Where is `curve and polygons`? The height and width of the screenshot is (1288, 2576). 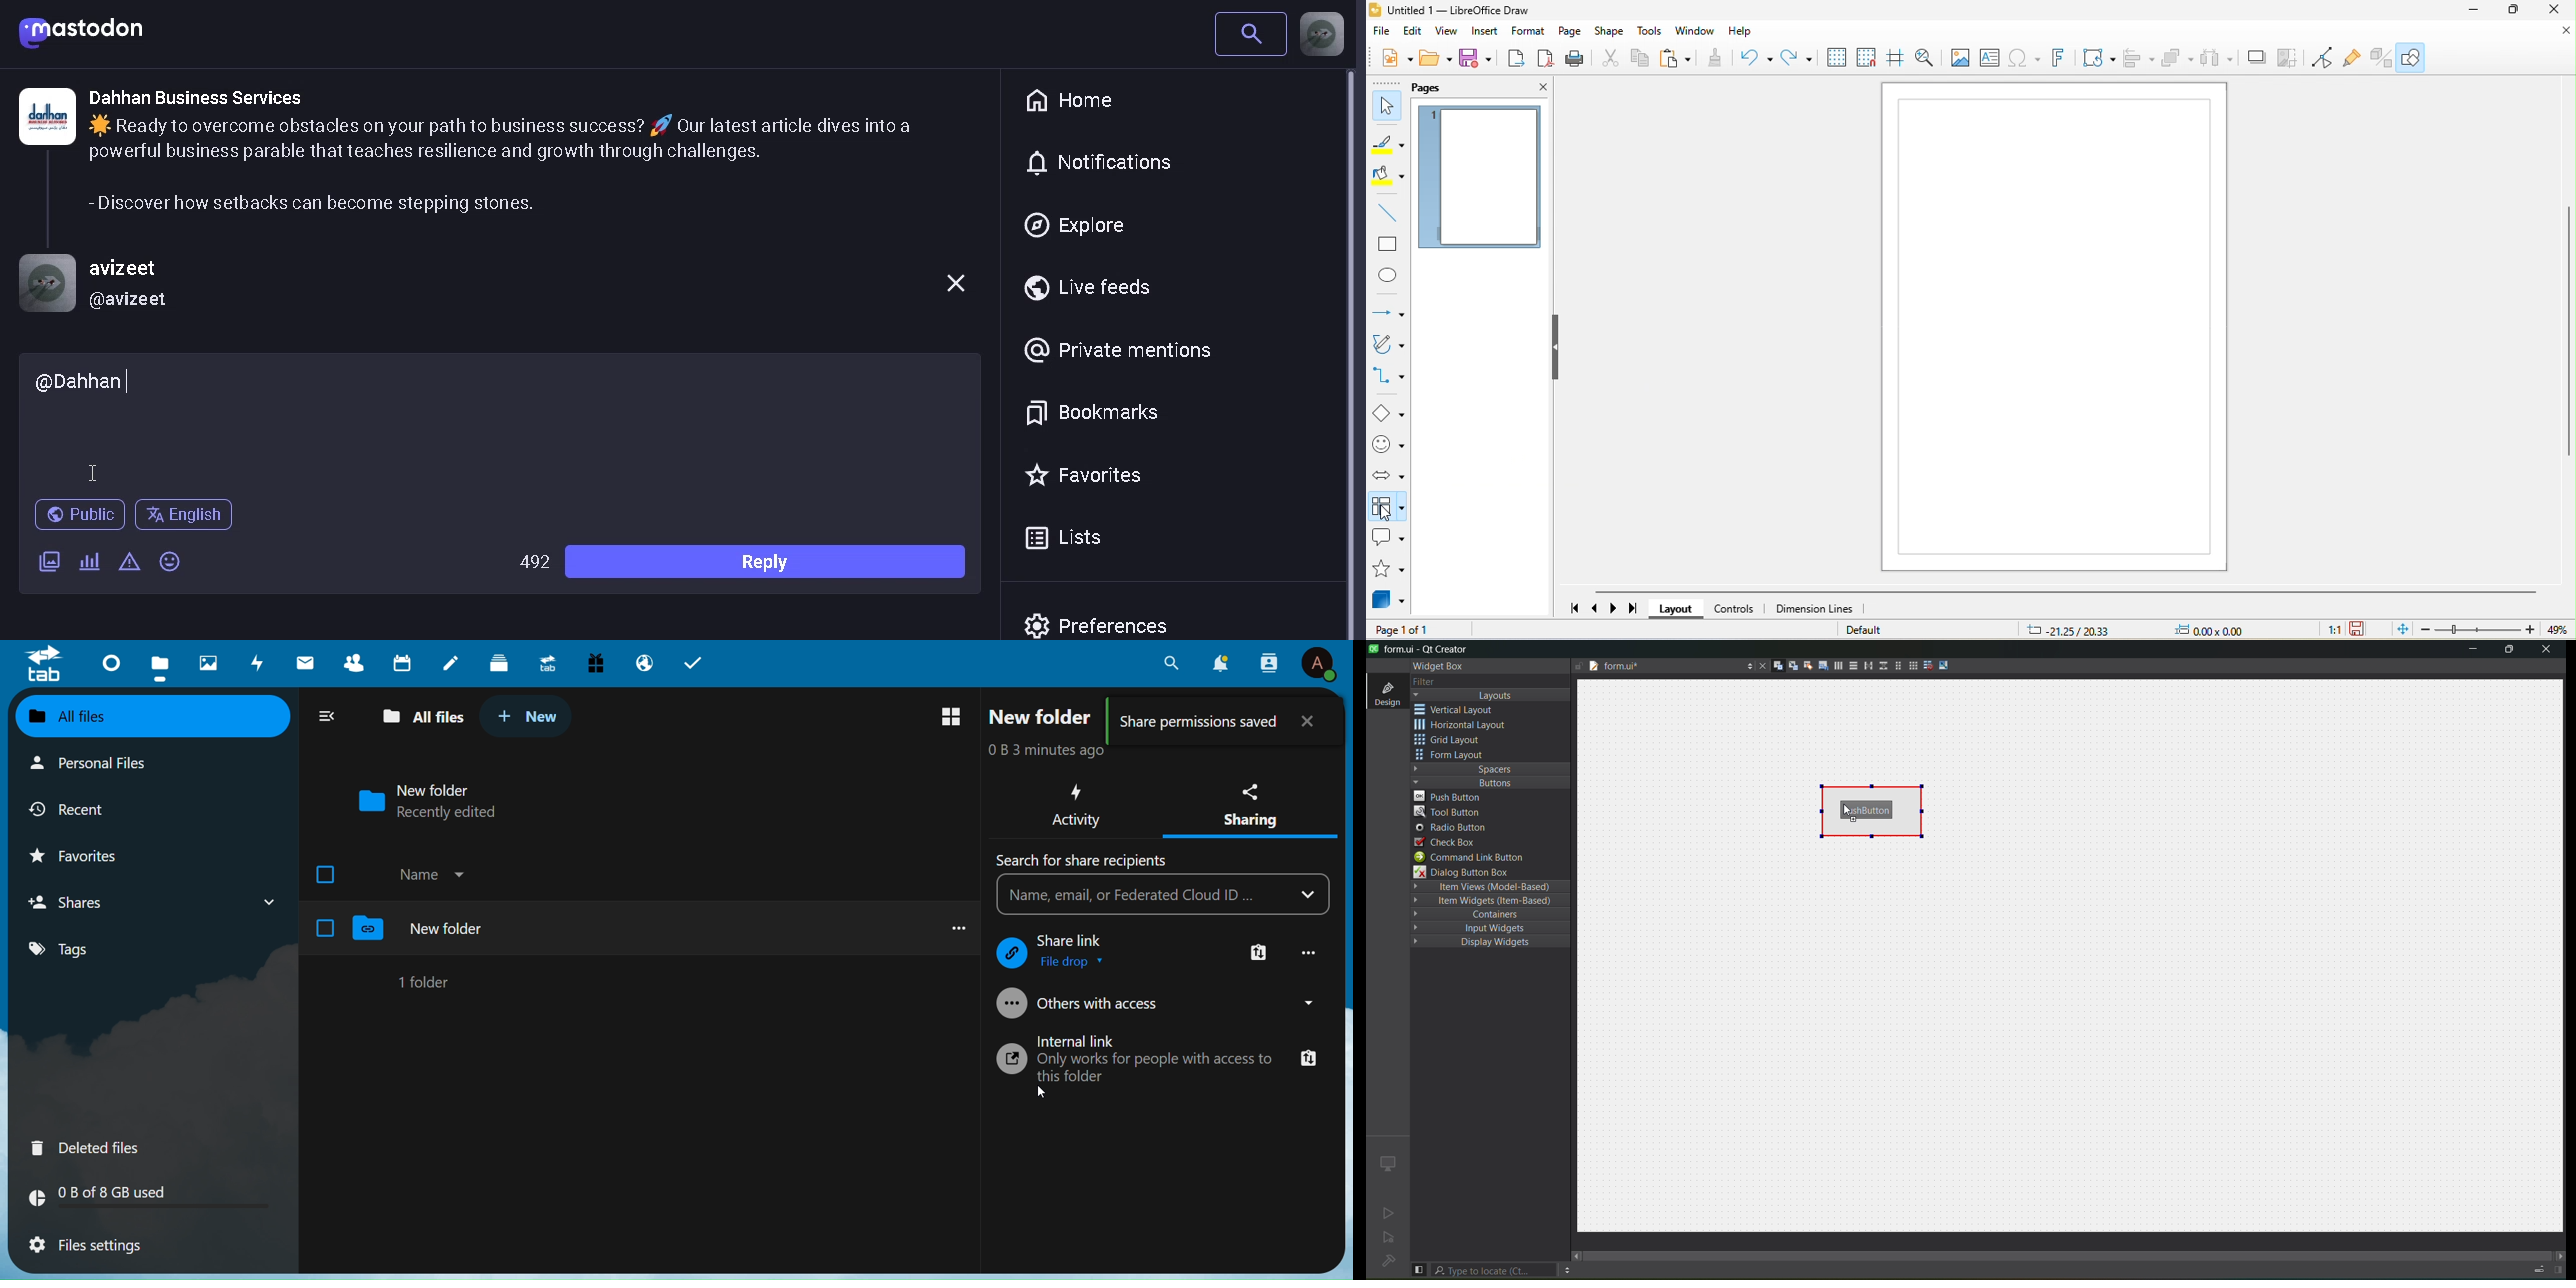
curve and polygons is located at coordinates (1387, 346).